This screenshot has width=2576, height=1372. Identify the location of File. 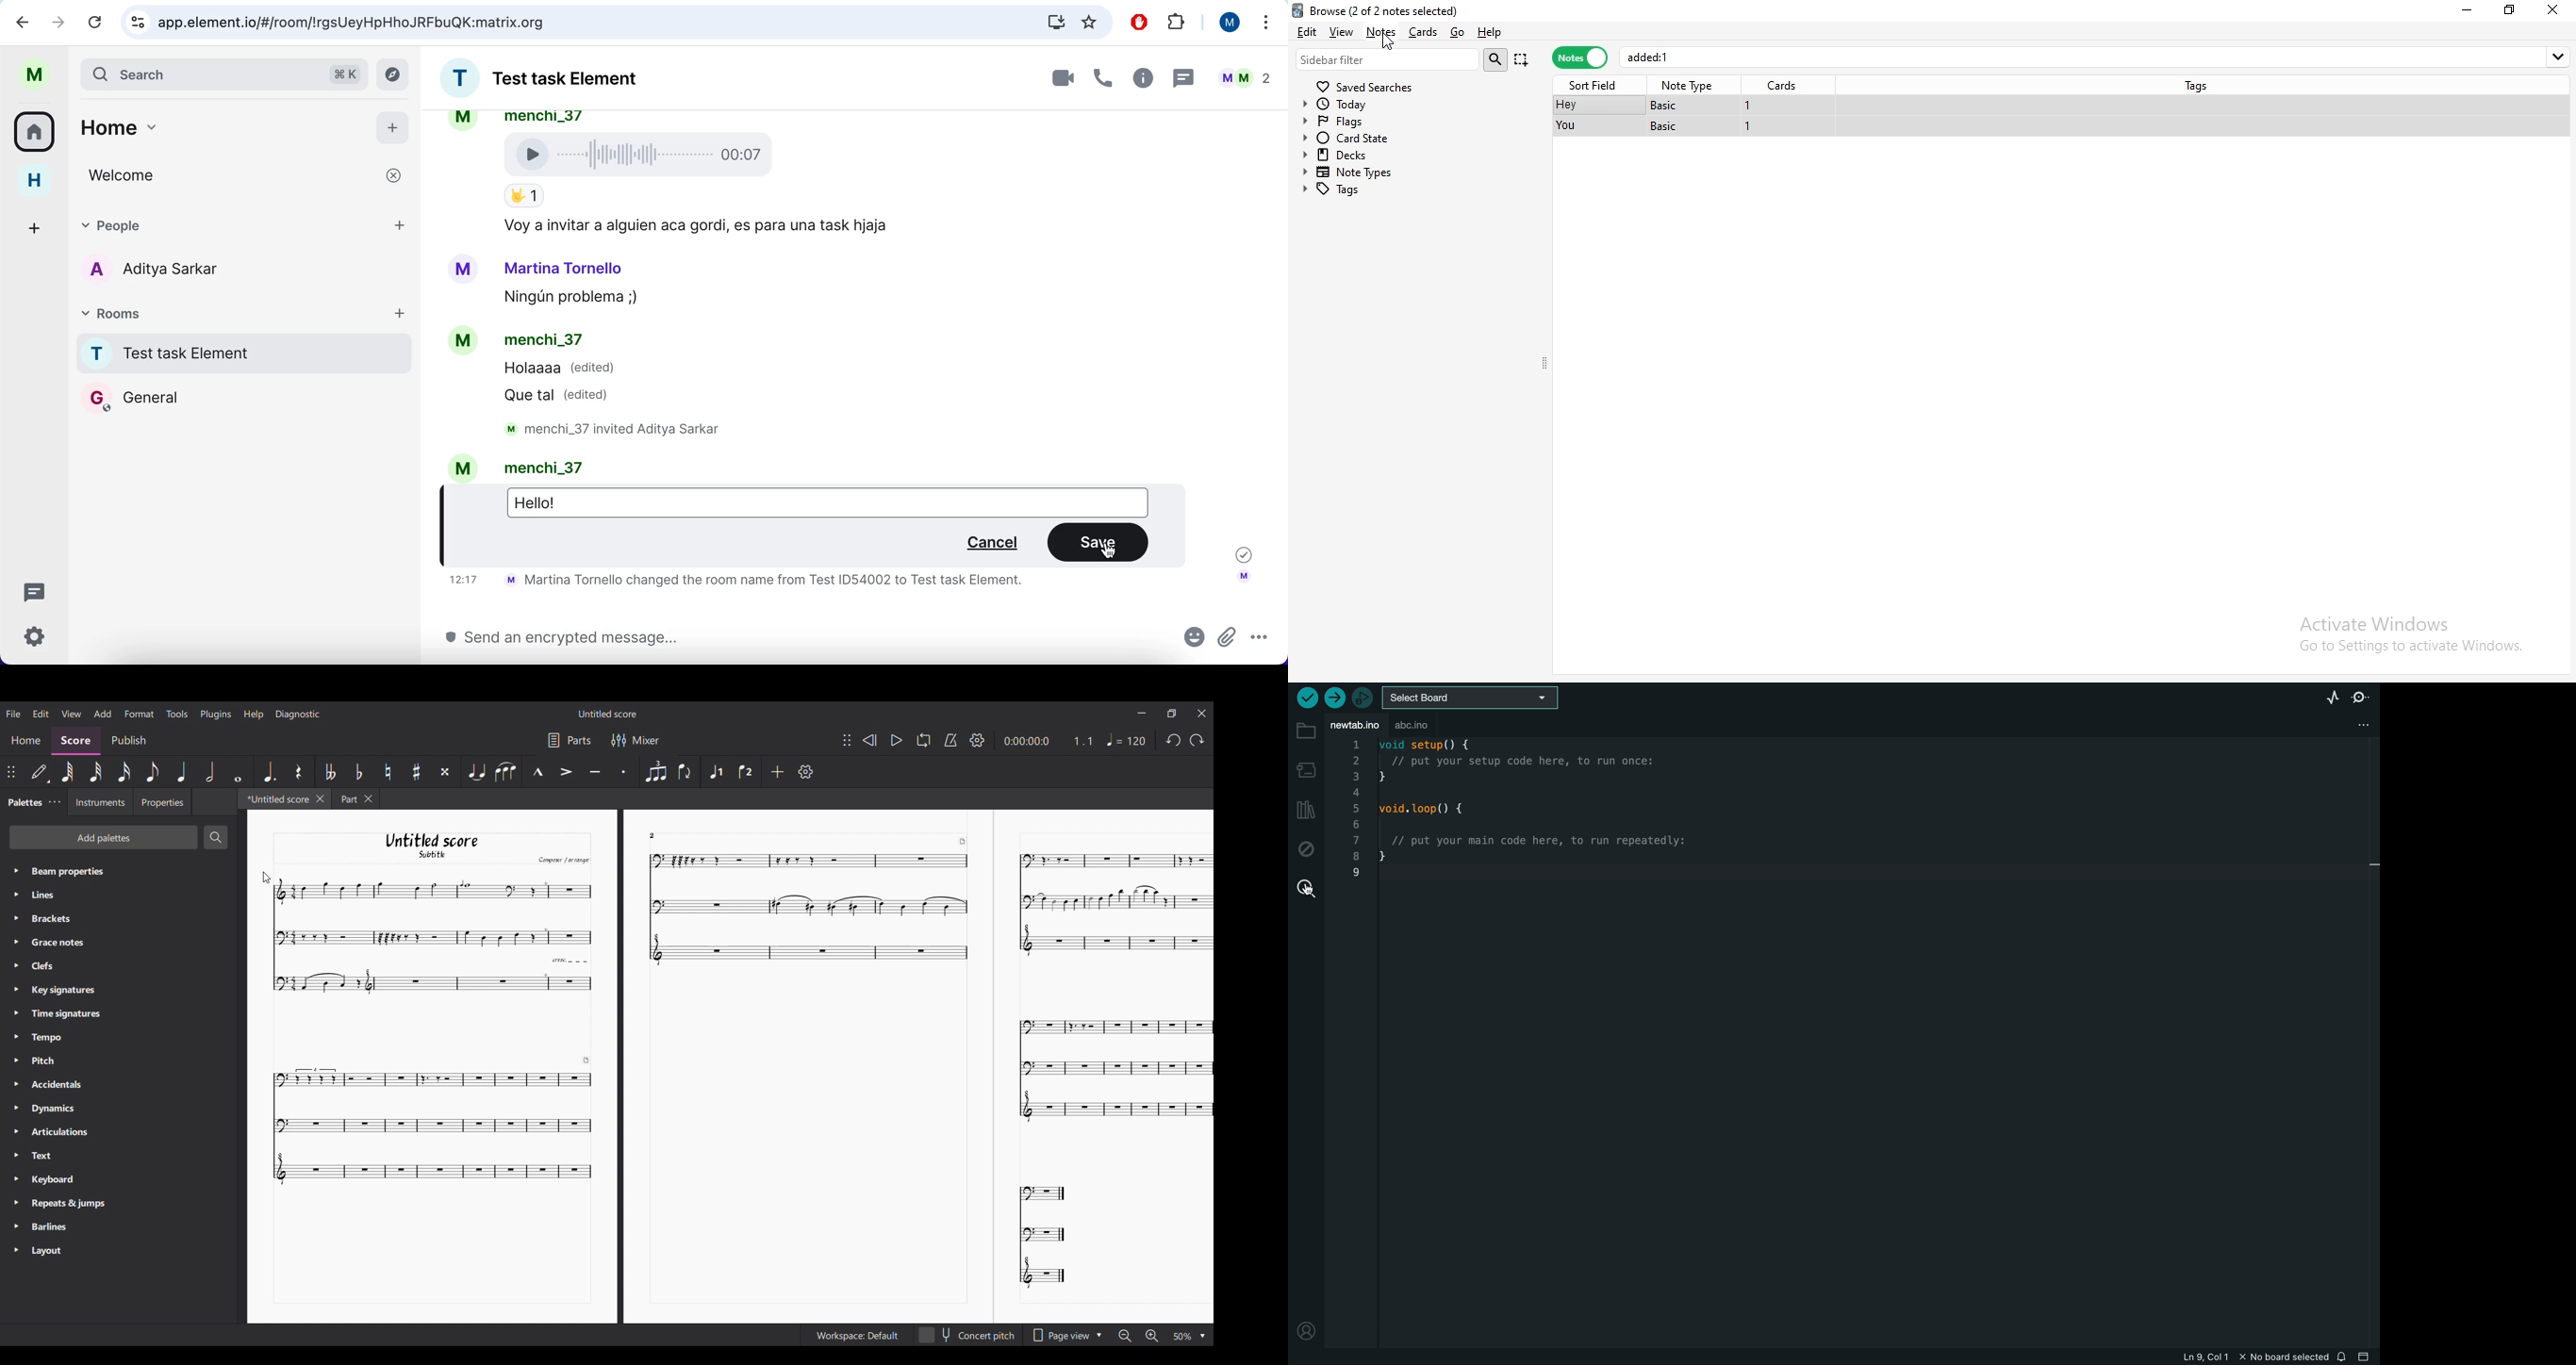
(13, 713).